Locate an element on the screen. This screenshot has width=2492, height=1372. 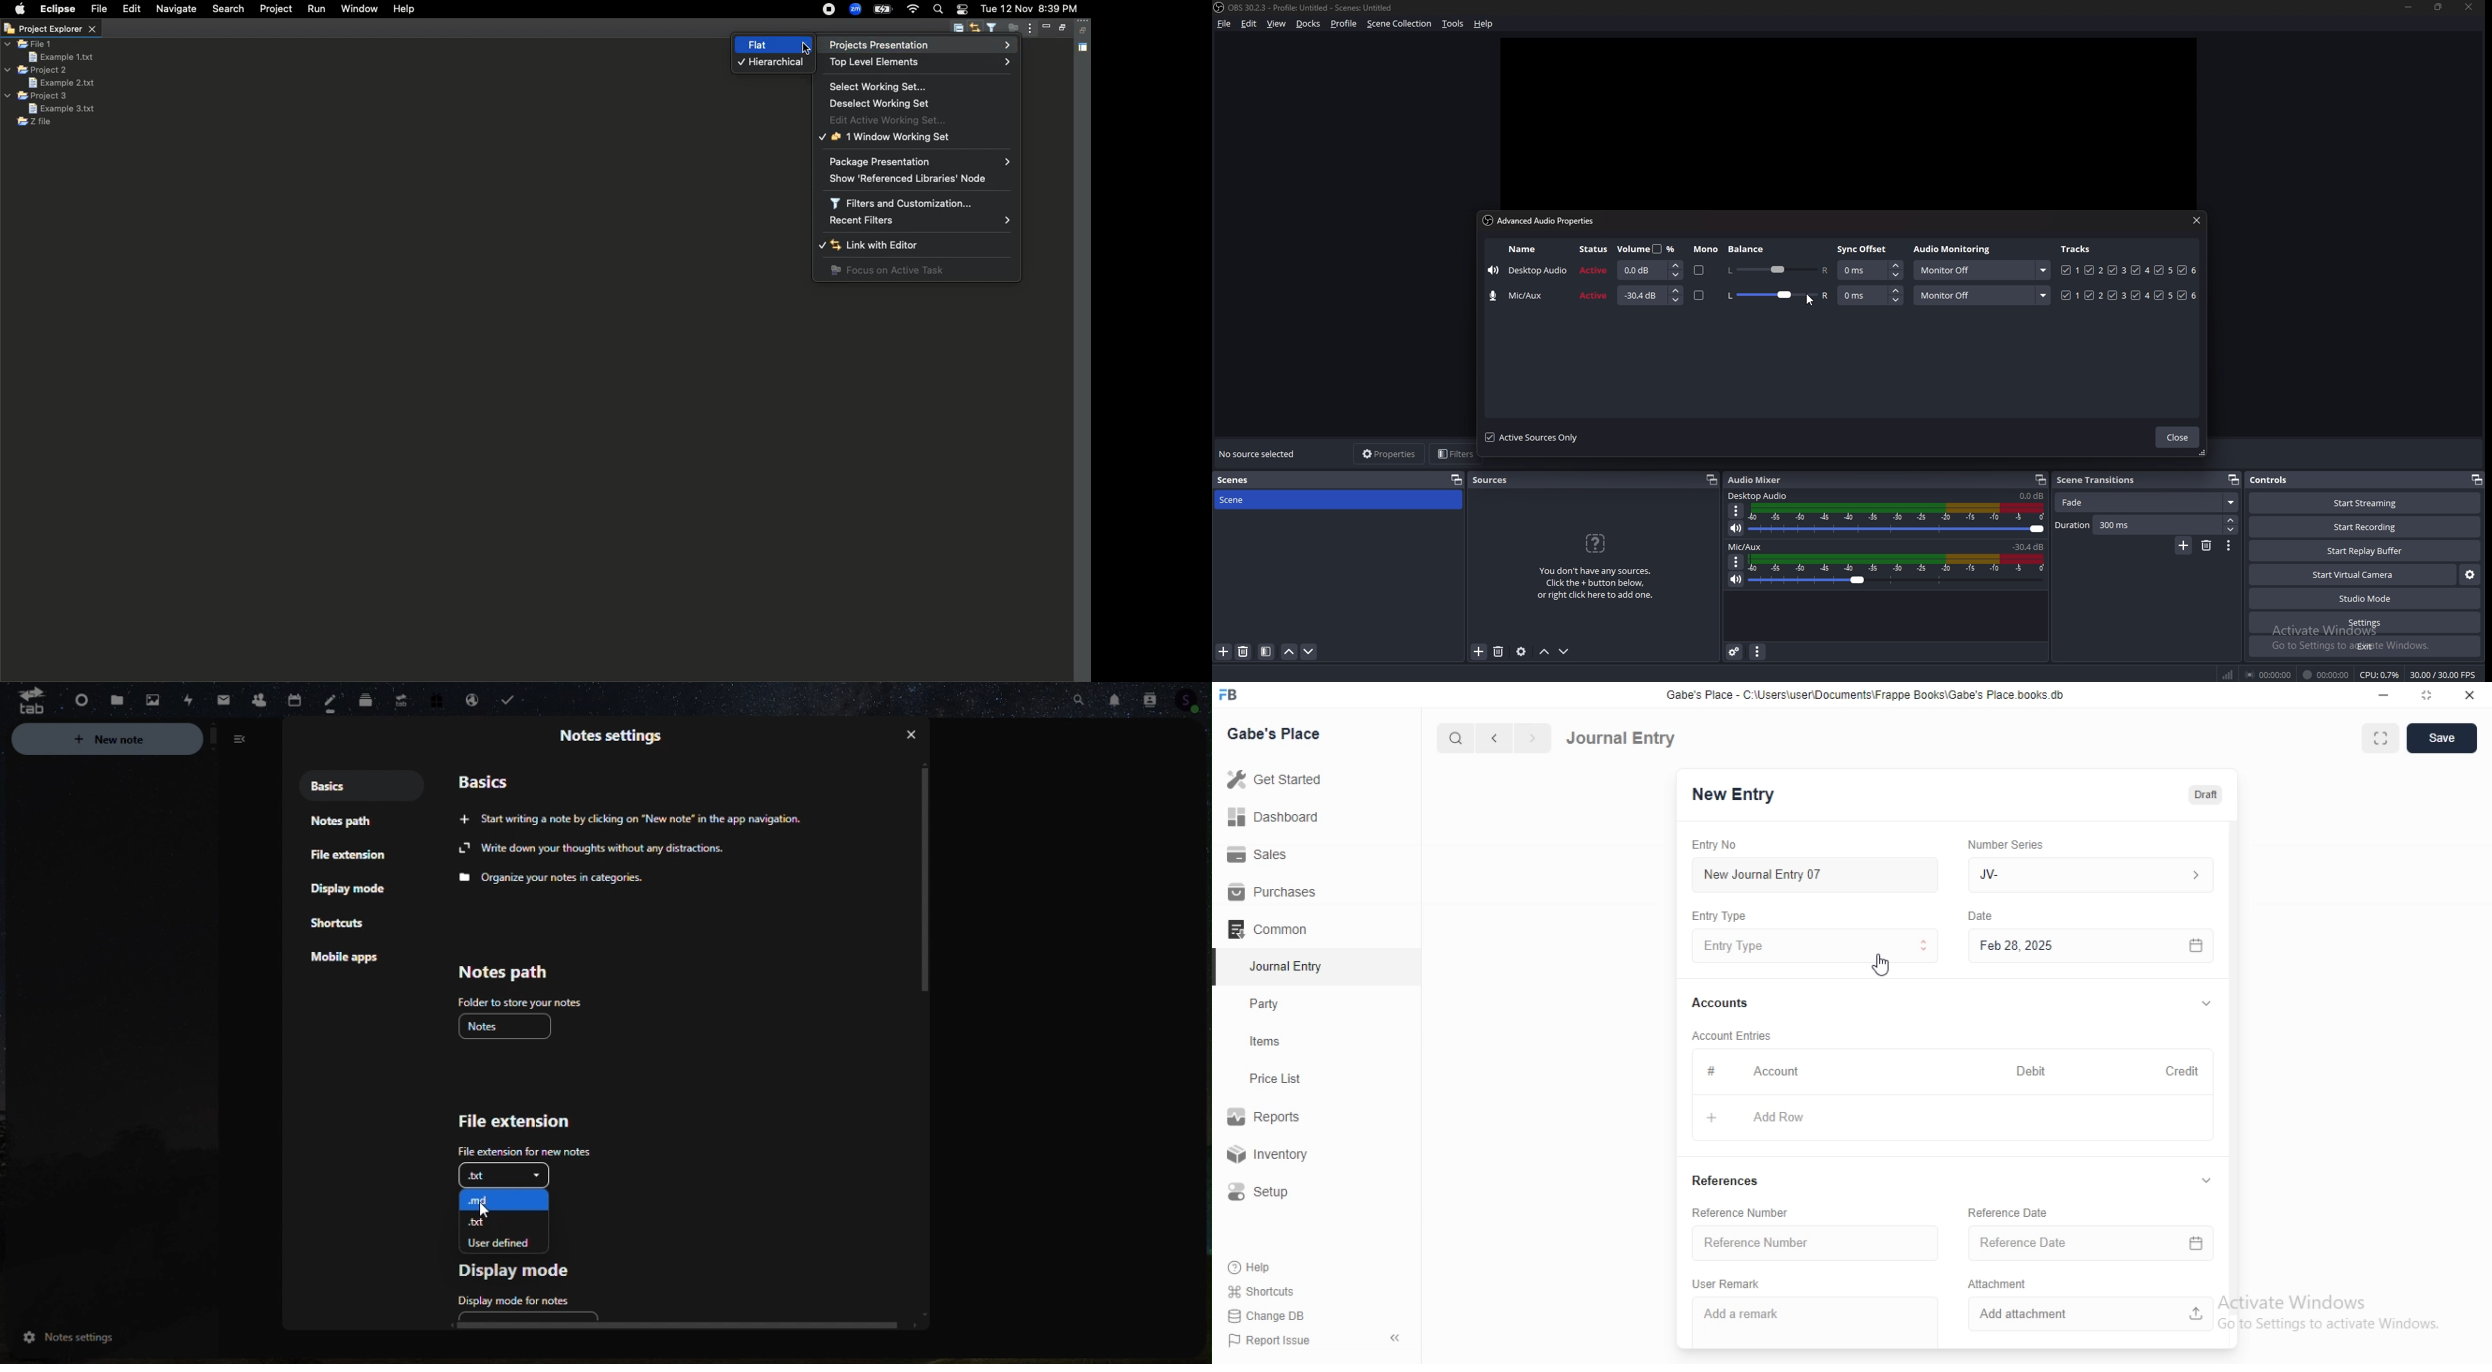
Entry Type is located at coordinates (1814, 946).